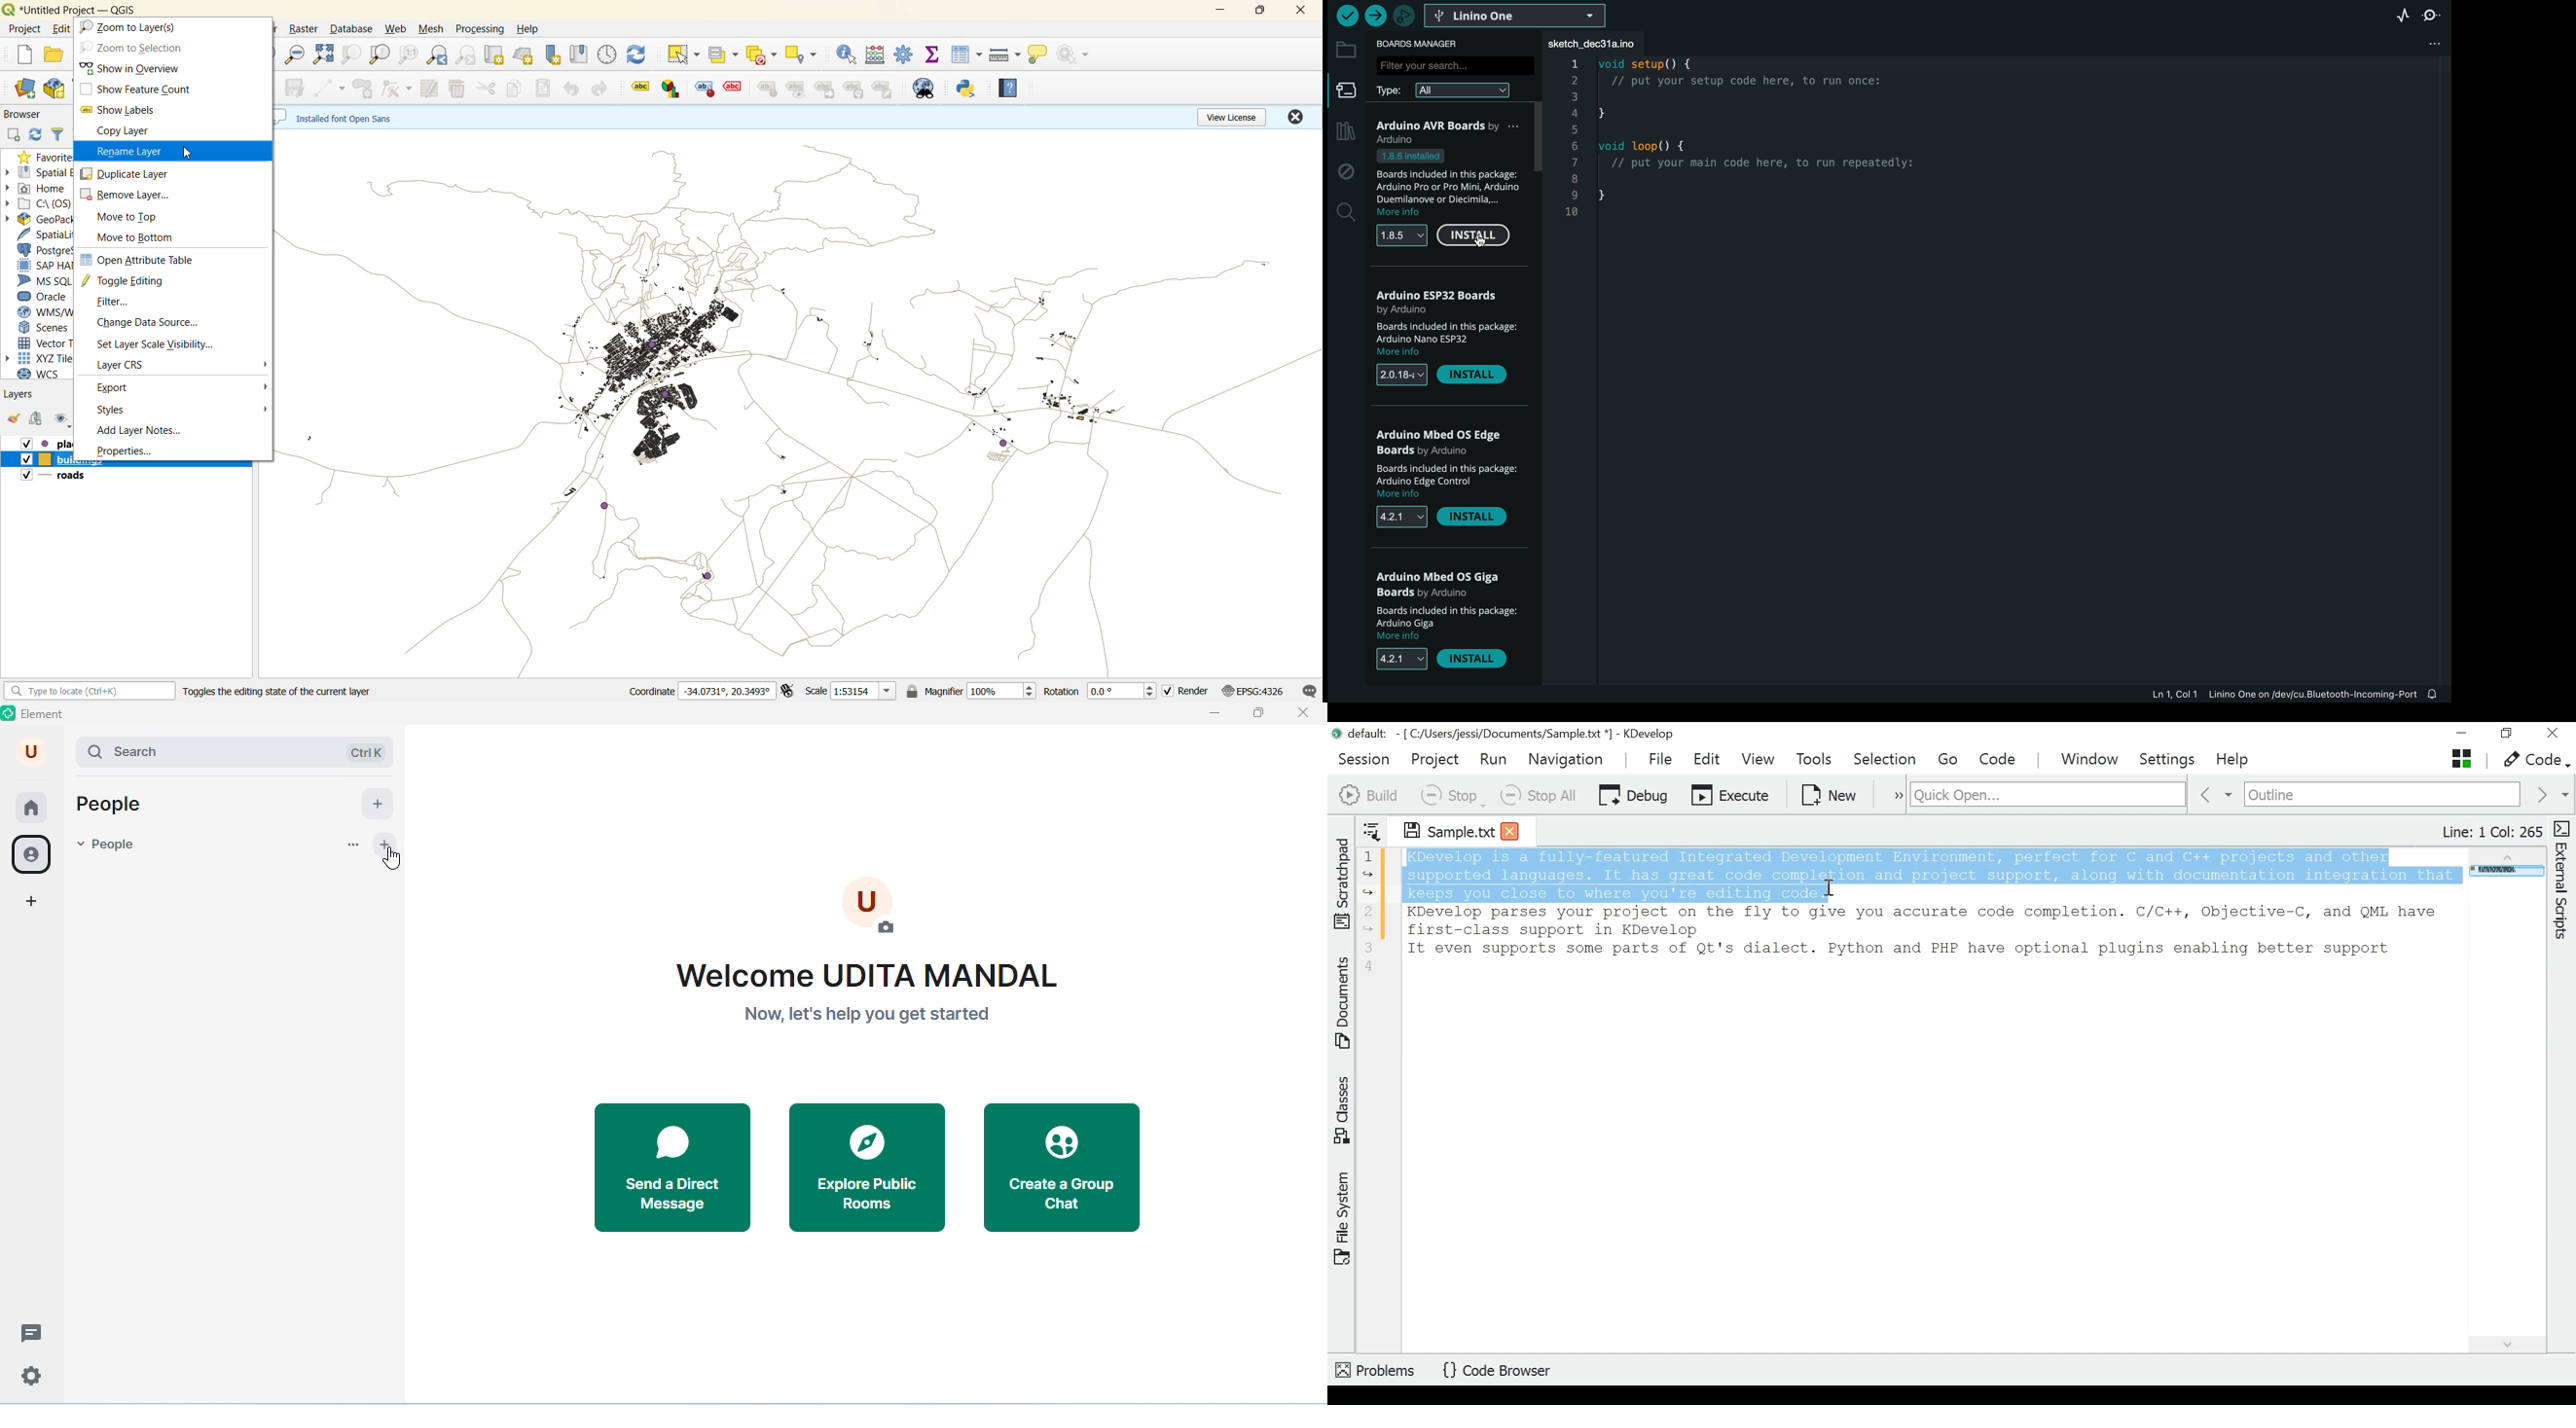 This screenshot has width=2576, height=1428. Describe the element at coordinates (33, 1331) in the screenshot. I see `threads` at that location.